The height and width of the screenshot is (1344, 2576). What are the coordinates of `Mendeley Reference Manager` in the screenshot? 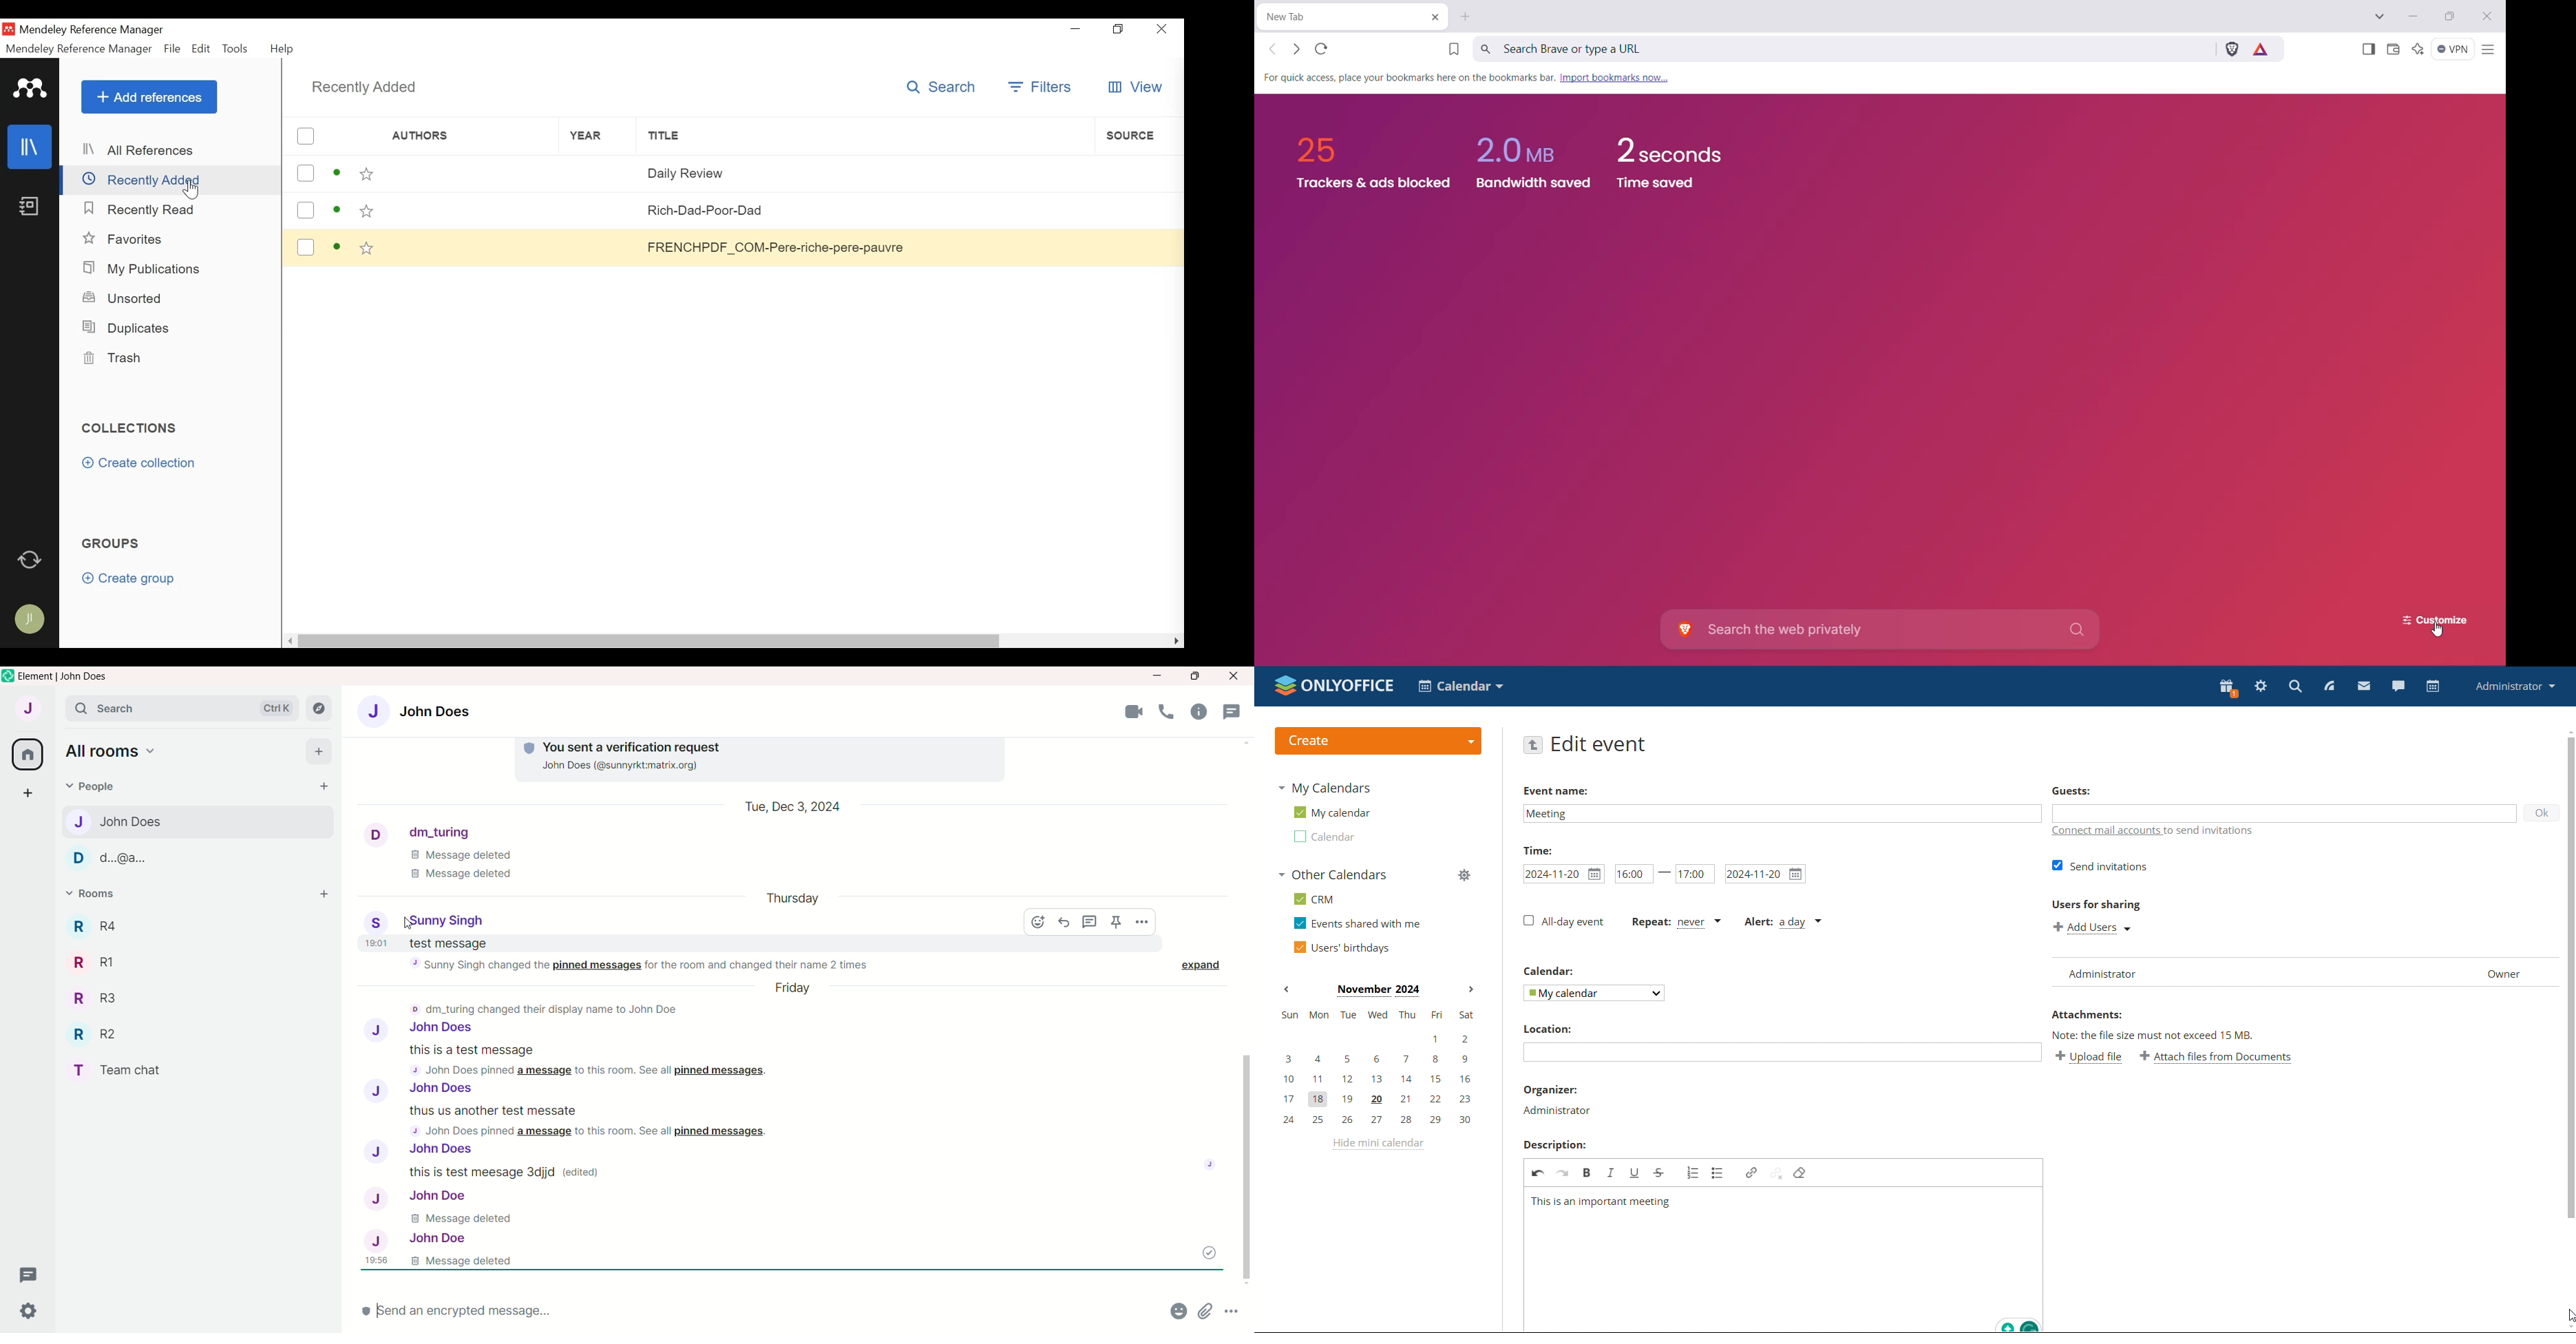 It's located at (80, 50).